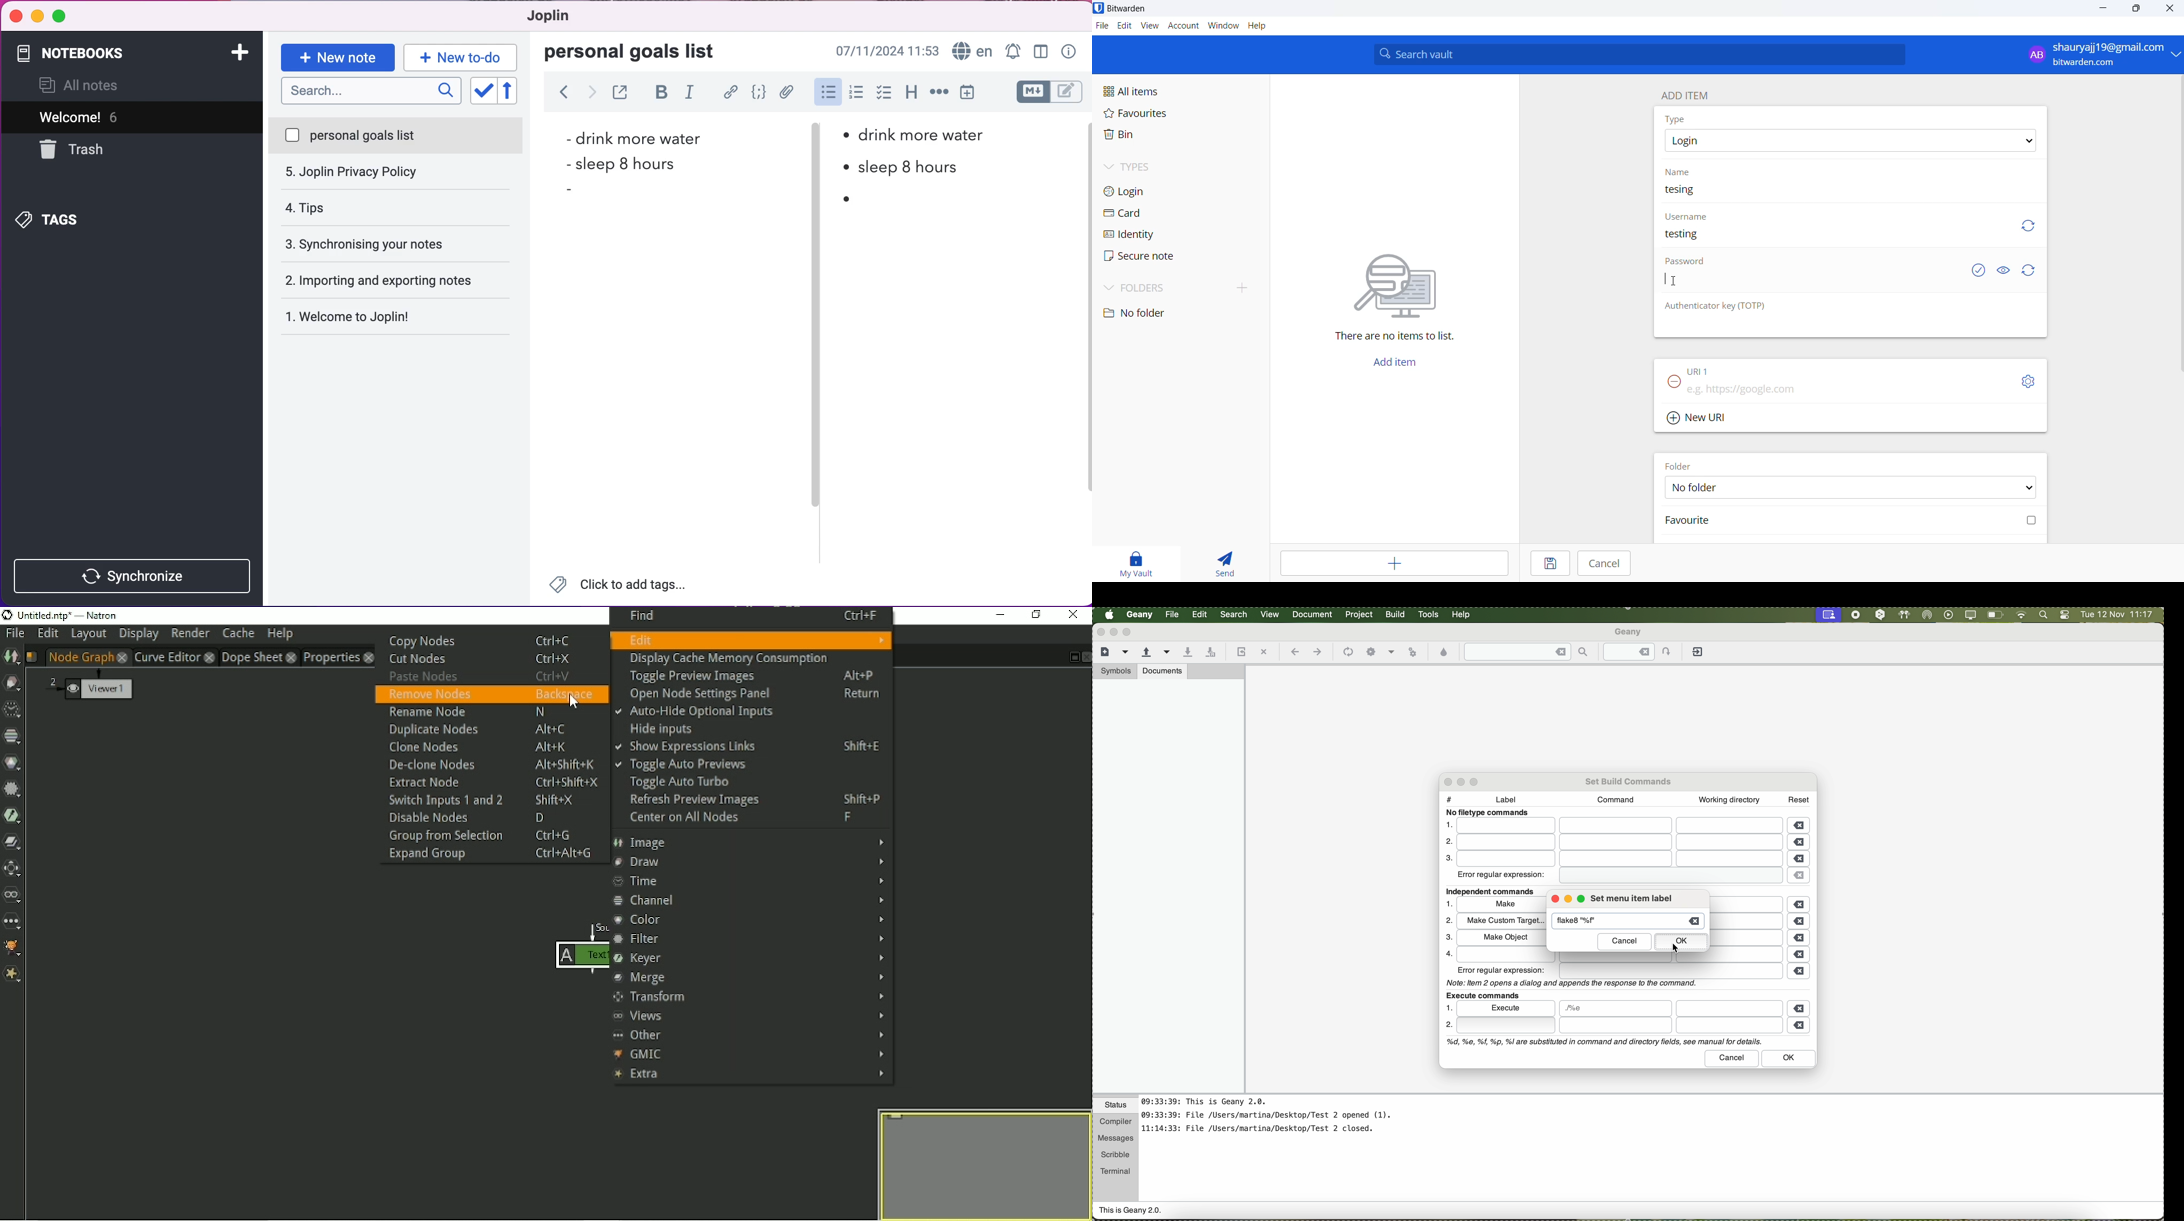 The height and width of the screenshot is (1232, 2184). What do you see at coordinates (1264, 27) in the screenshot?
I see `Help` at bounding box center [1264, 27].